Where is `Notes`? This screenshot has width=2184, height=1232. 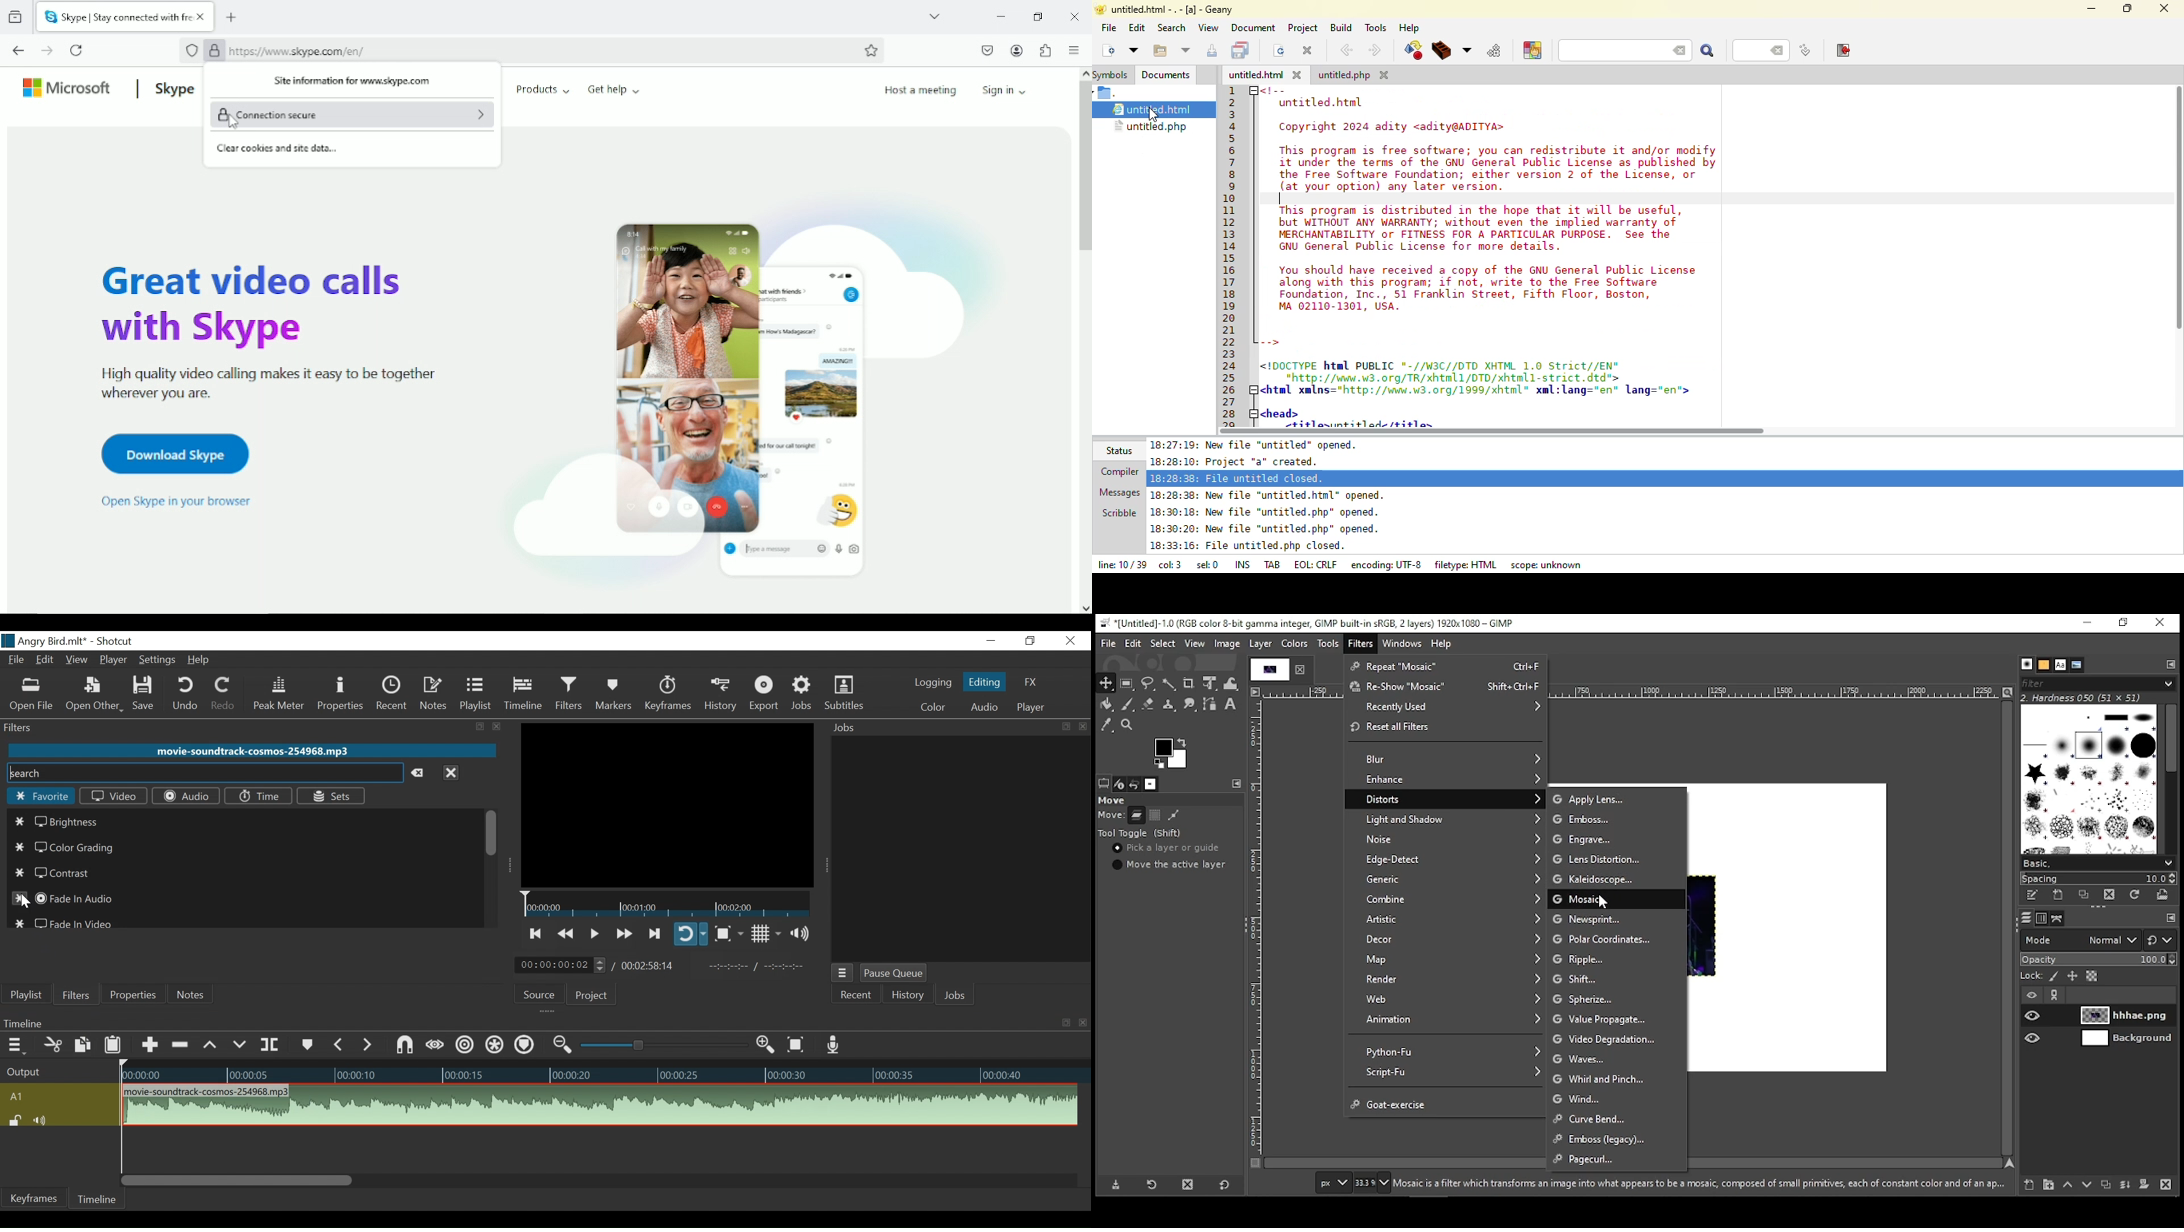 Notes is located at coordinates (435, 694).